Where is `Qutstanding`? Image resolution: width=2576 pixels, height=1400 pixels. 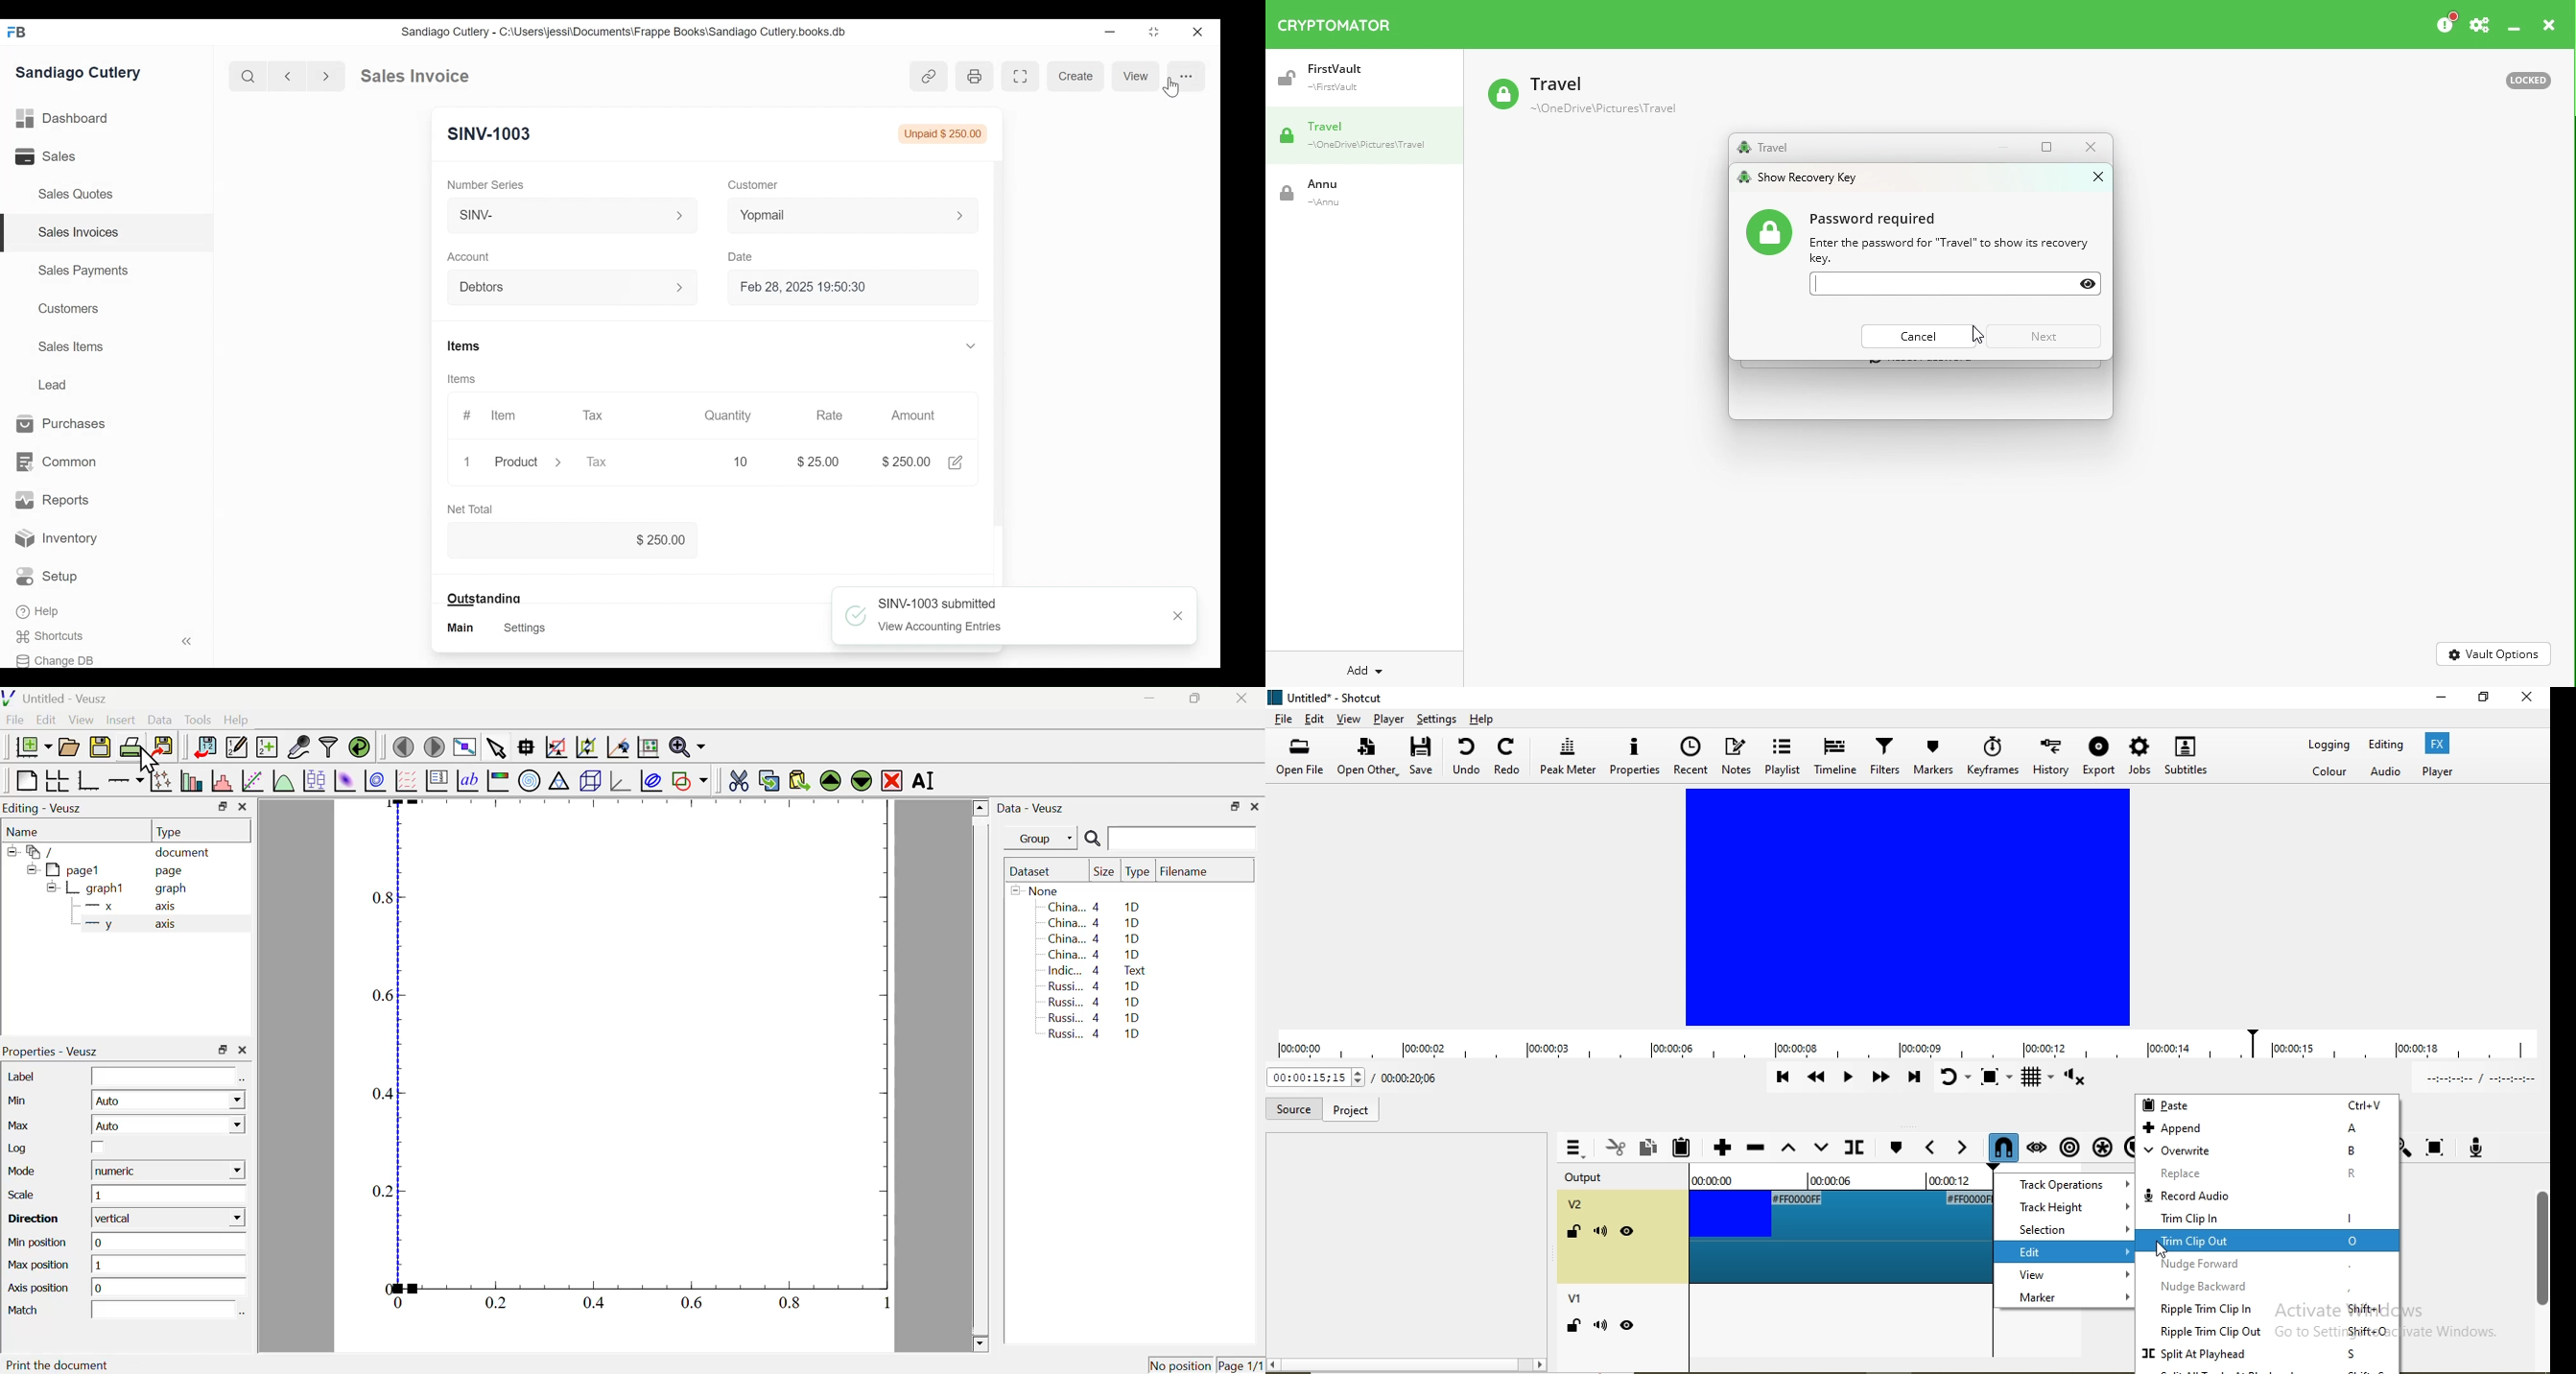
Qutstanding is located at coordinates (485, 598).